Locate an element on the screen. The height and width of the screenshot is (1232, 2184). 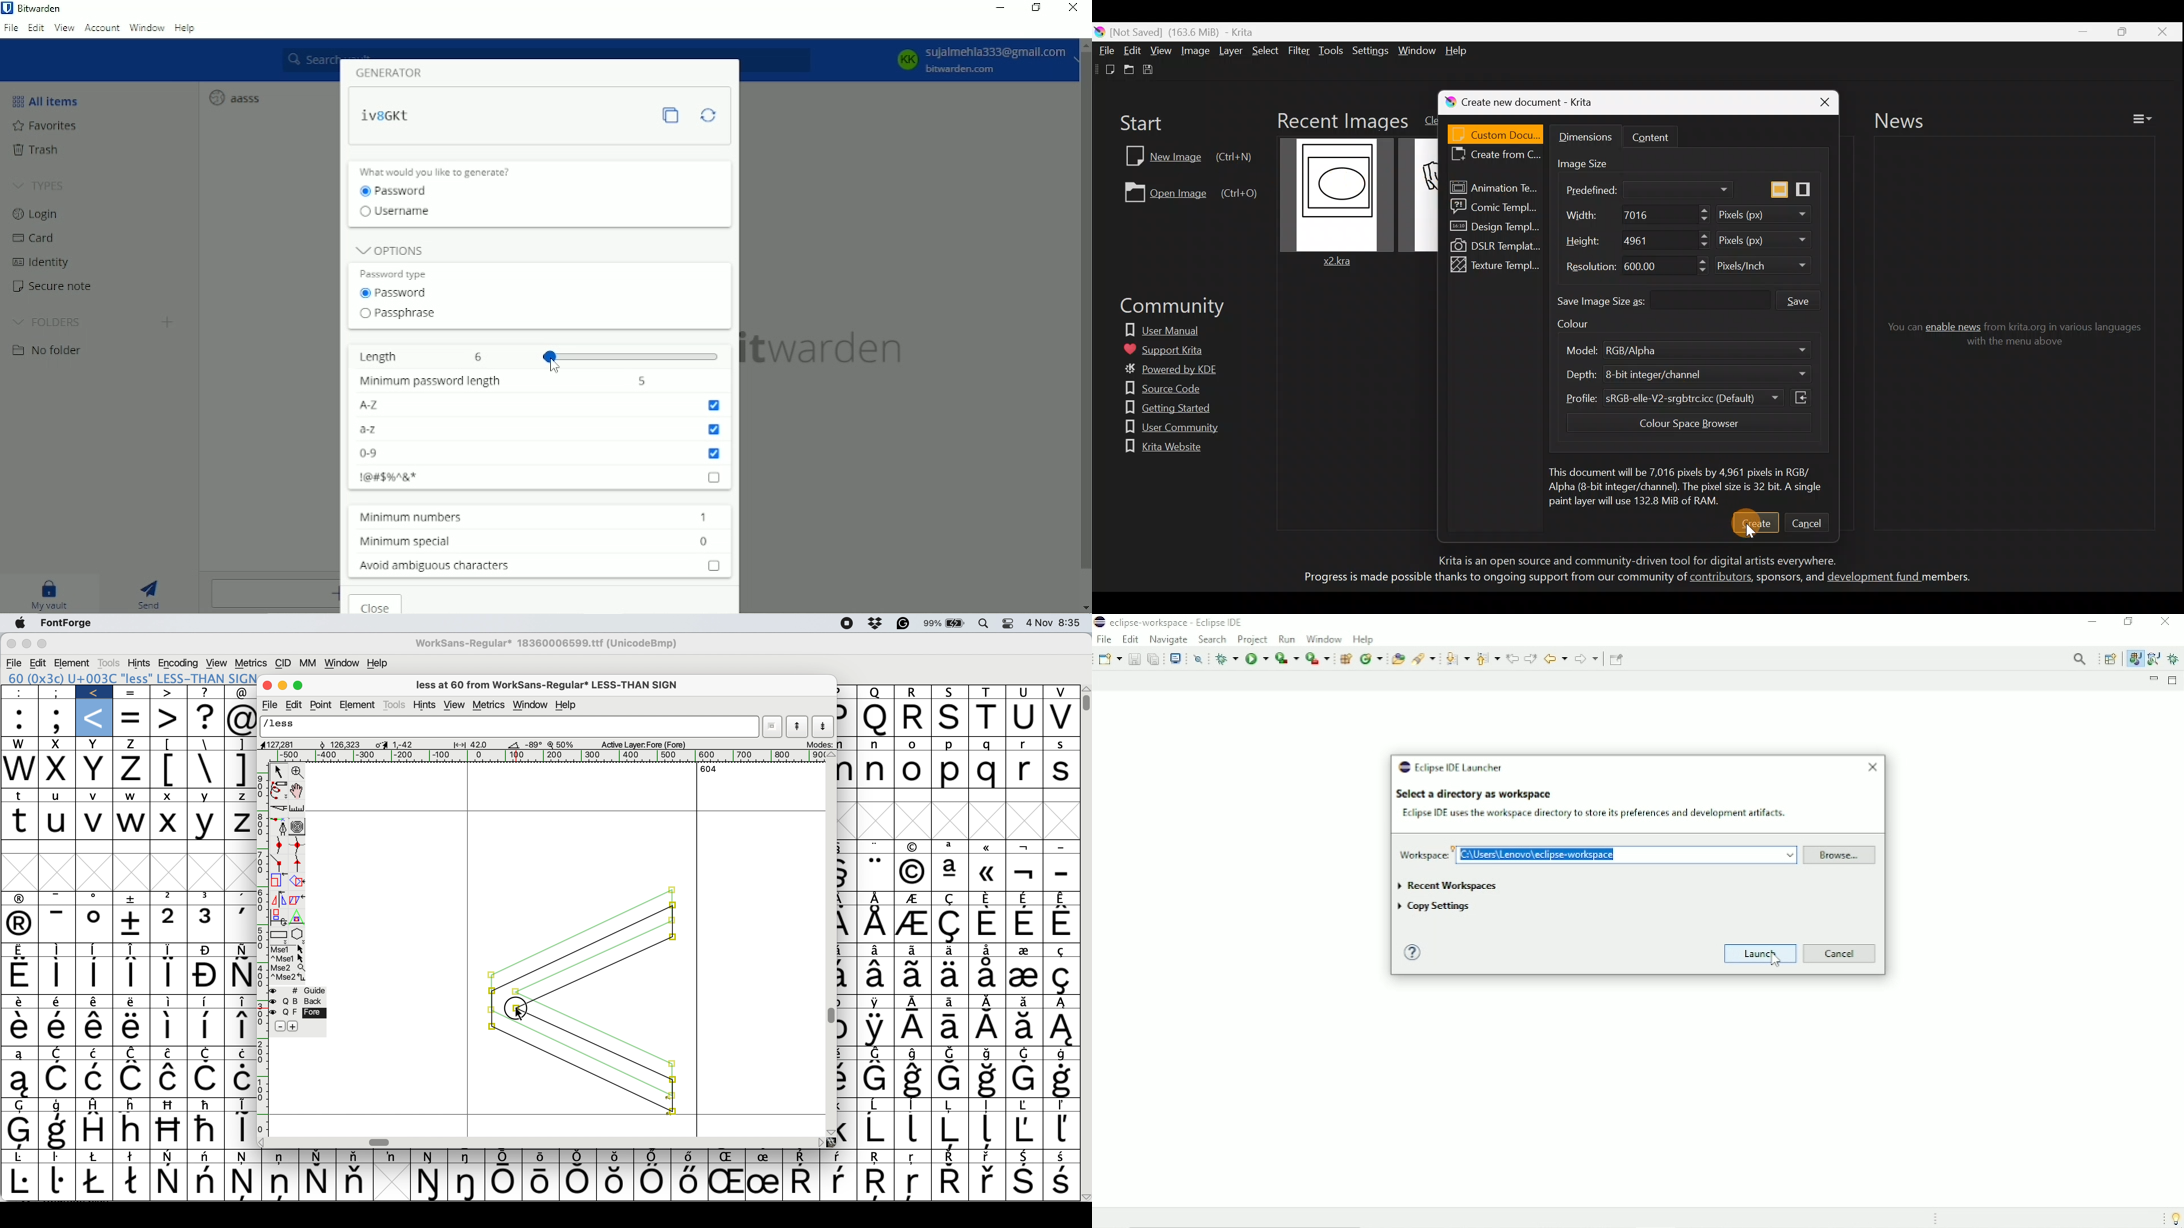
Symbol is located at coordinates (987, 1182).